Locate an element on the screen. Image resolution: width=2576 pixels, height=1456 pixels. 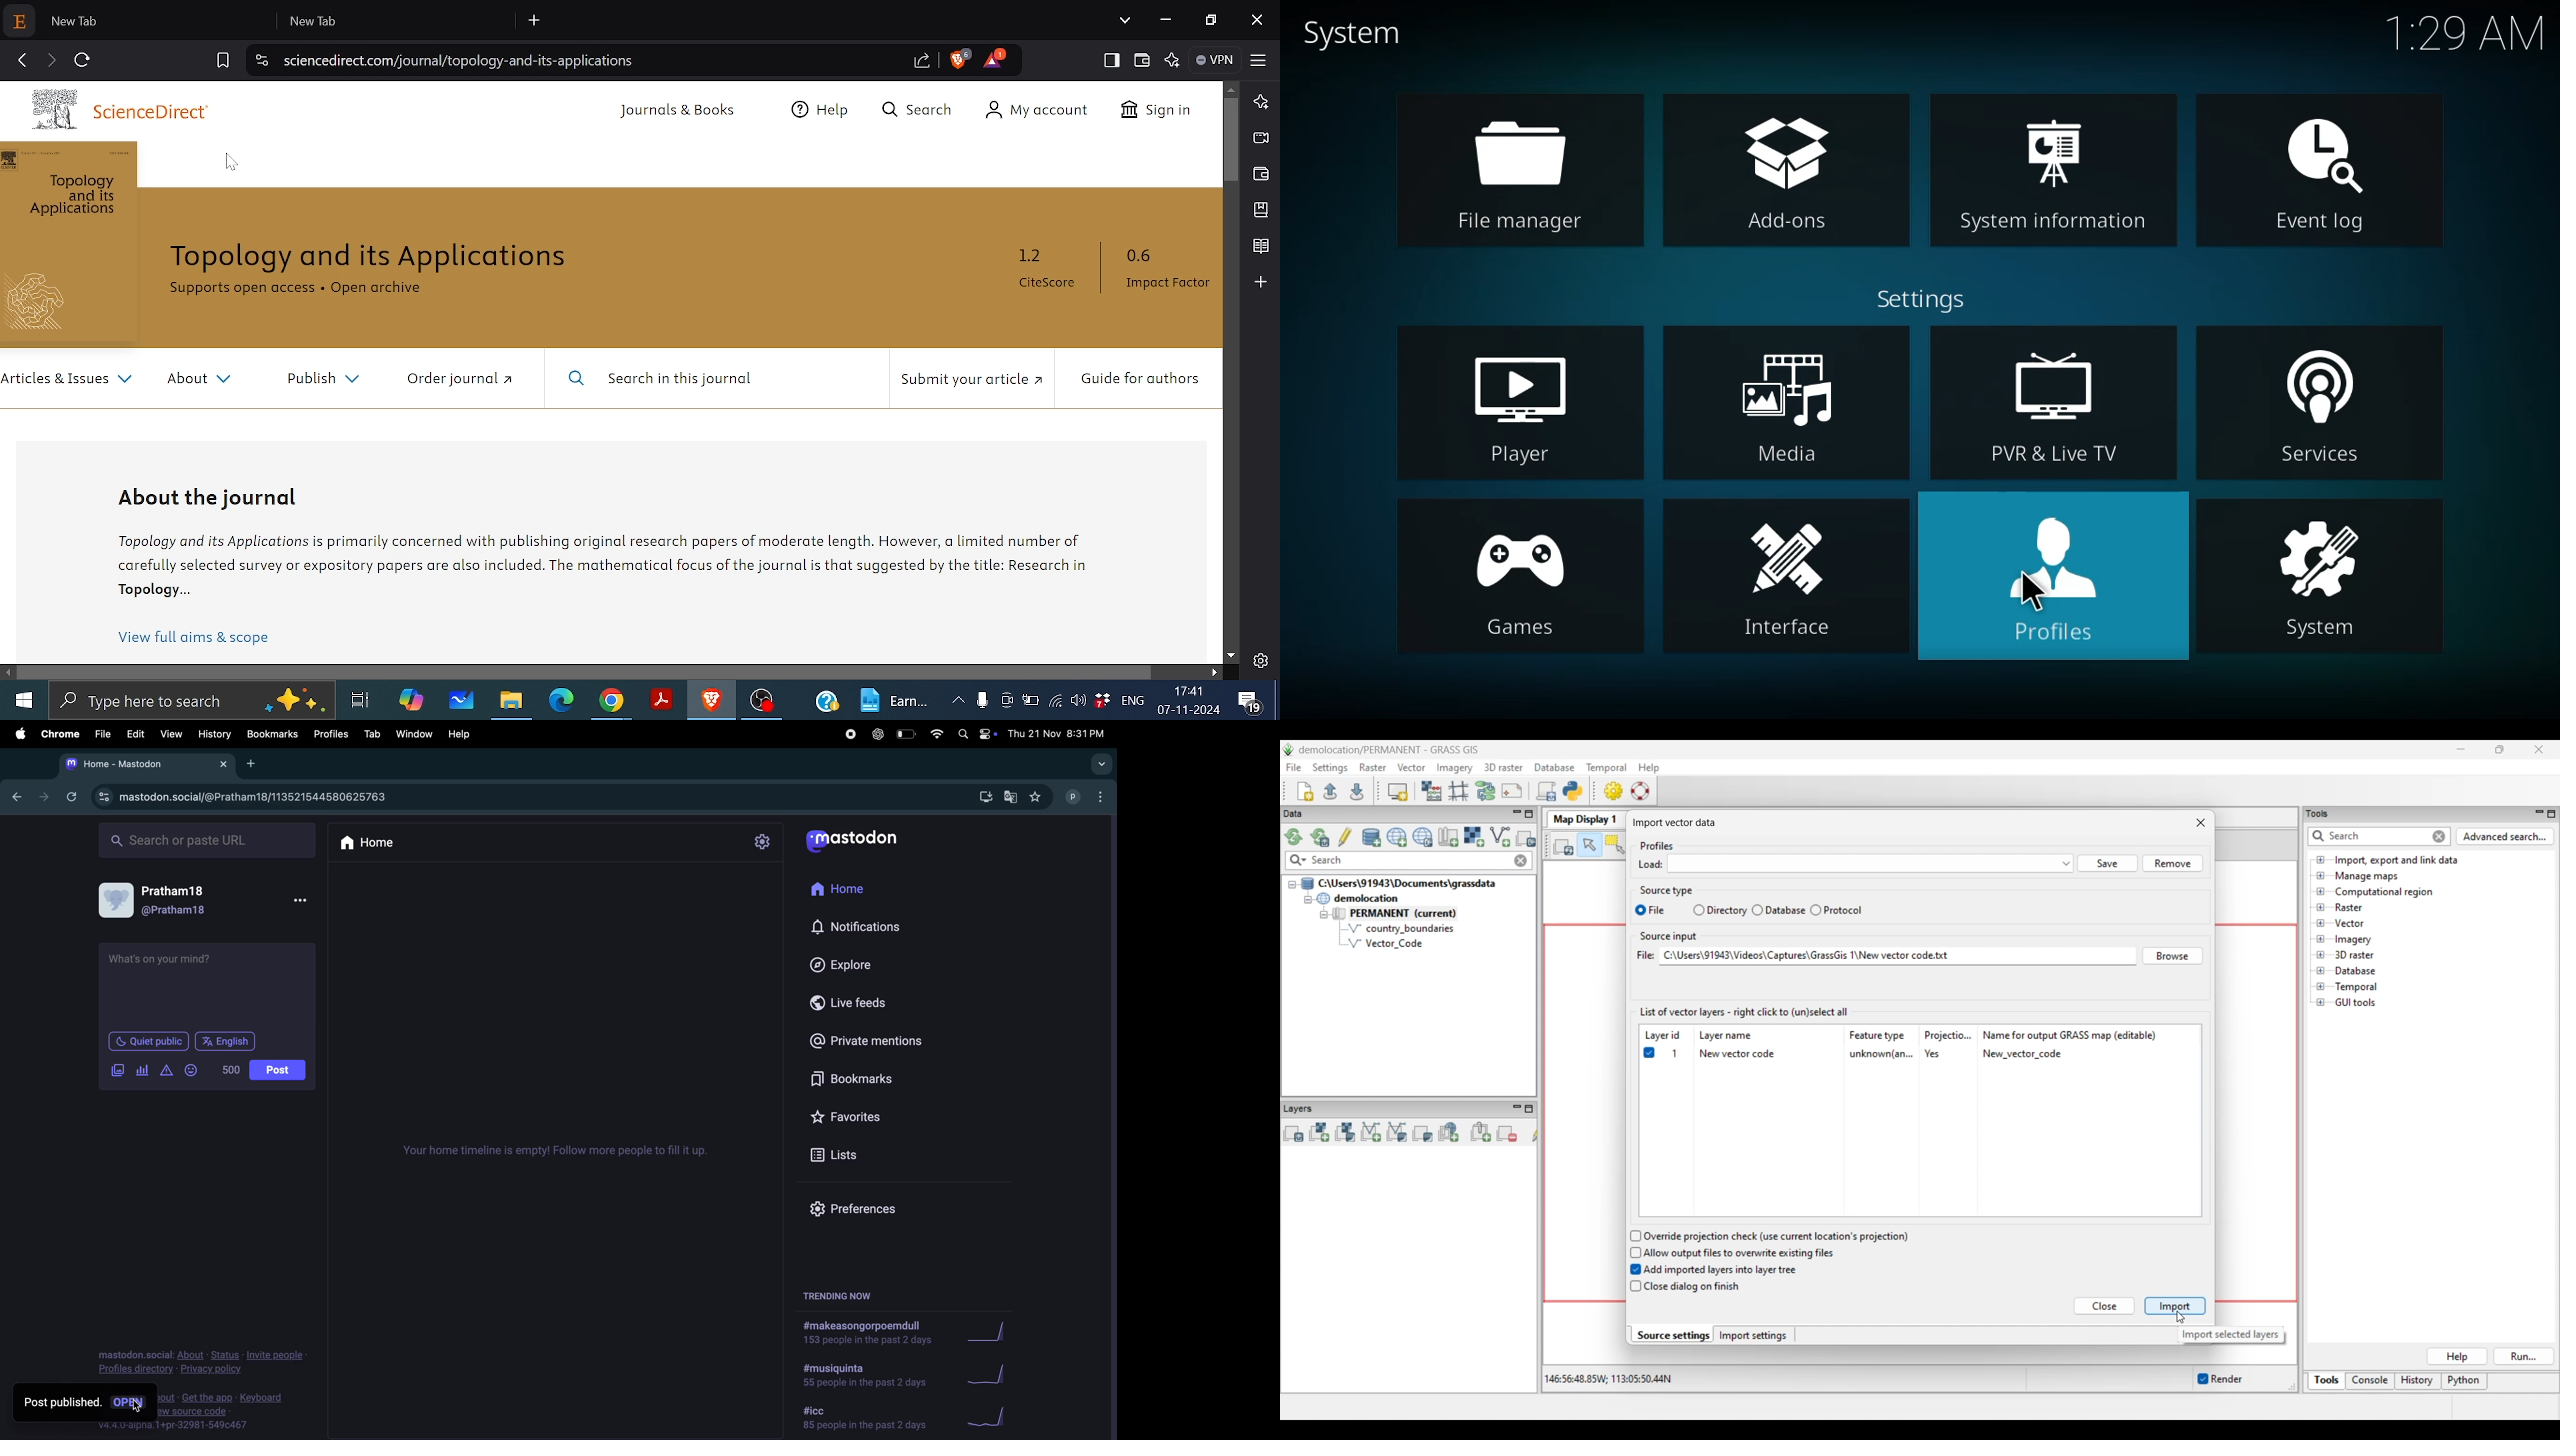
mastadon profile url is located at coordinates (243, 798).